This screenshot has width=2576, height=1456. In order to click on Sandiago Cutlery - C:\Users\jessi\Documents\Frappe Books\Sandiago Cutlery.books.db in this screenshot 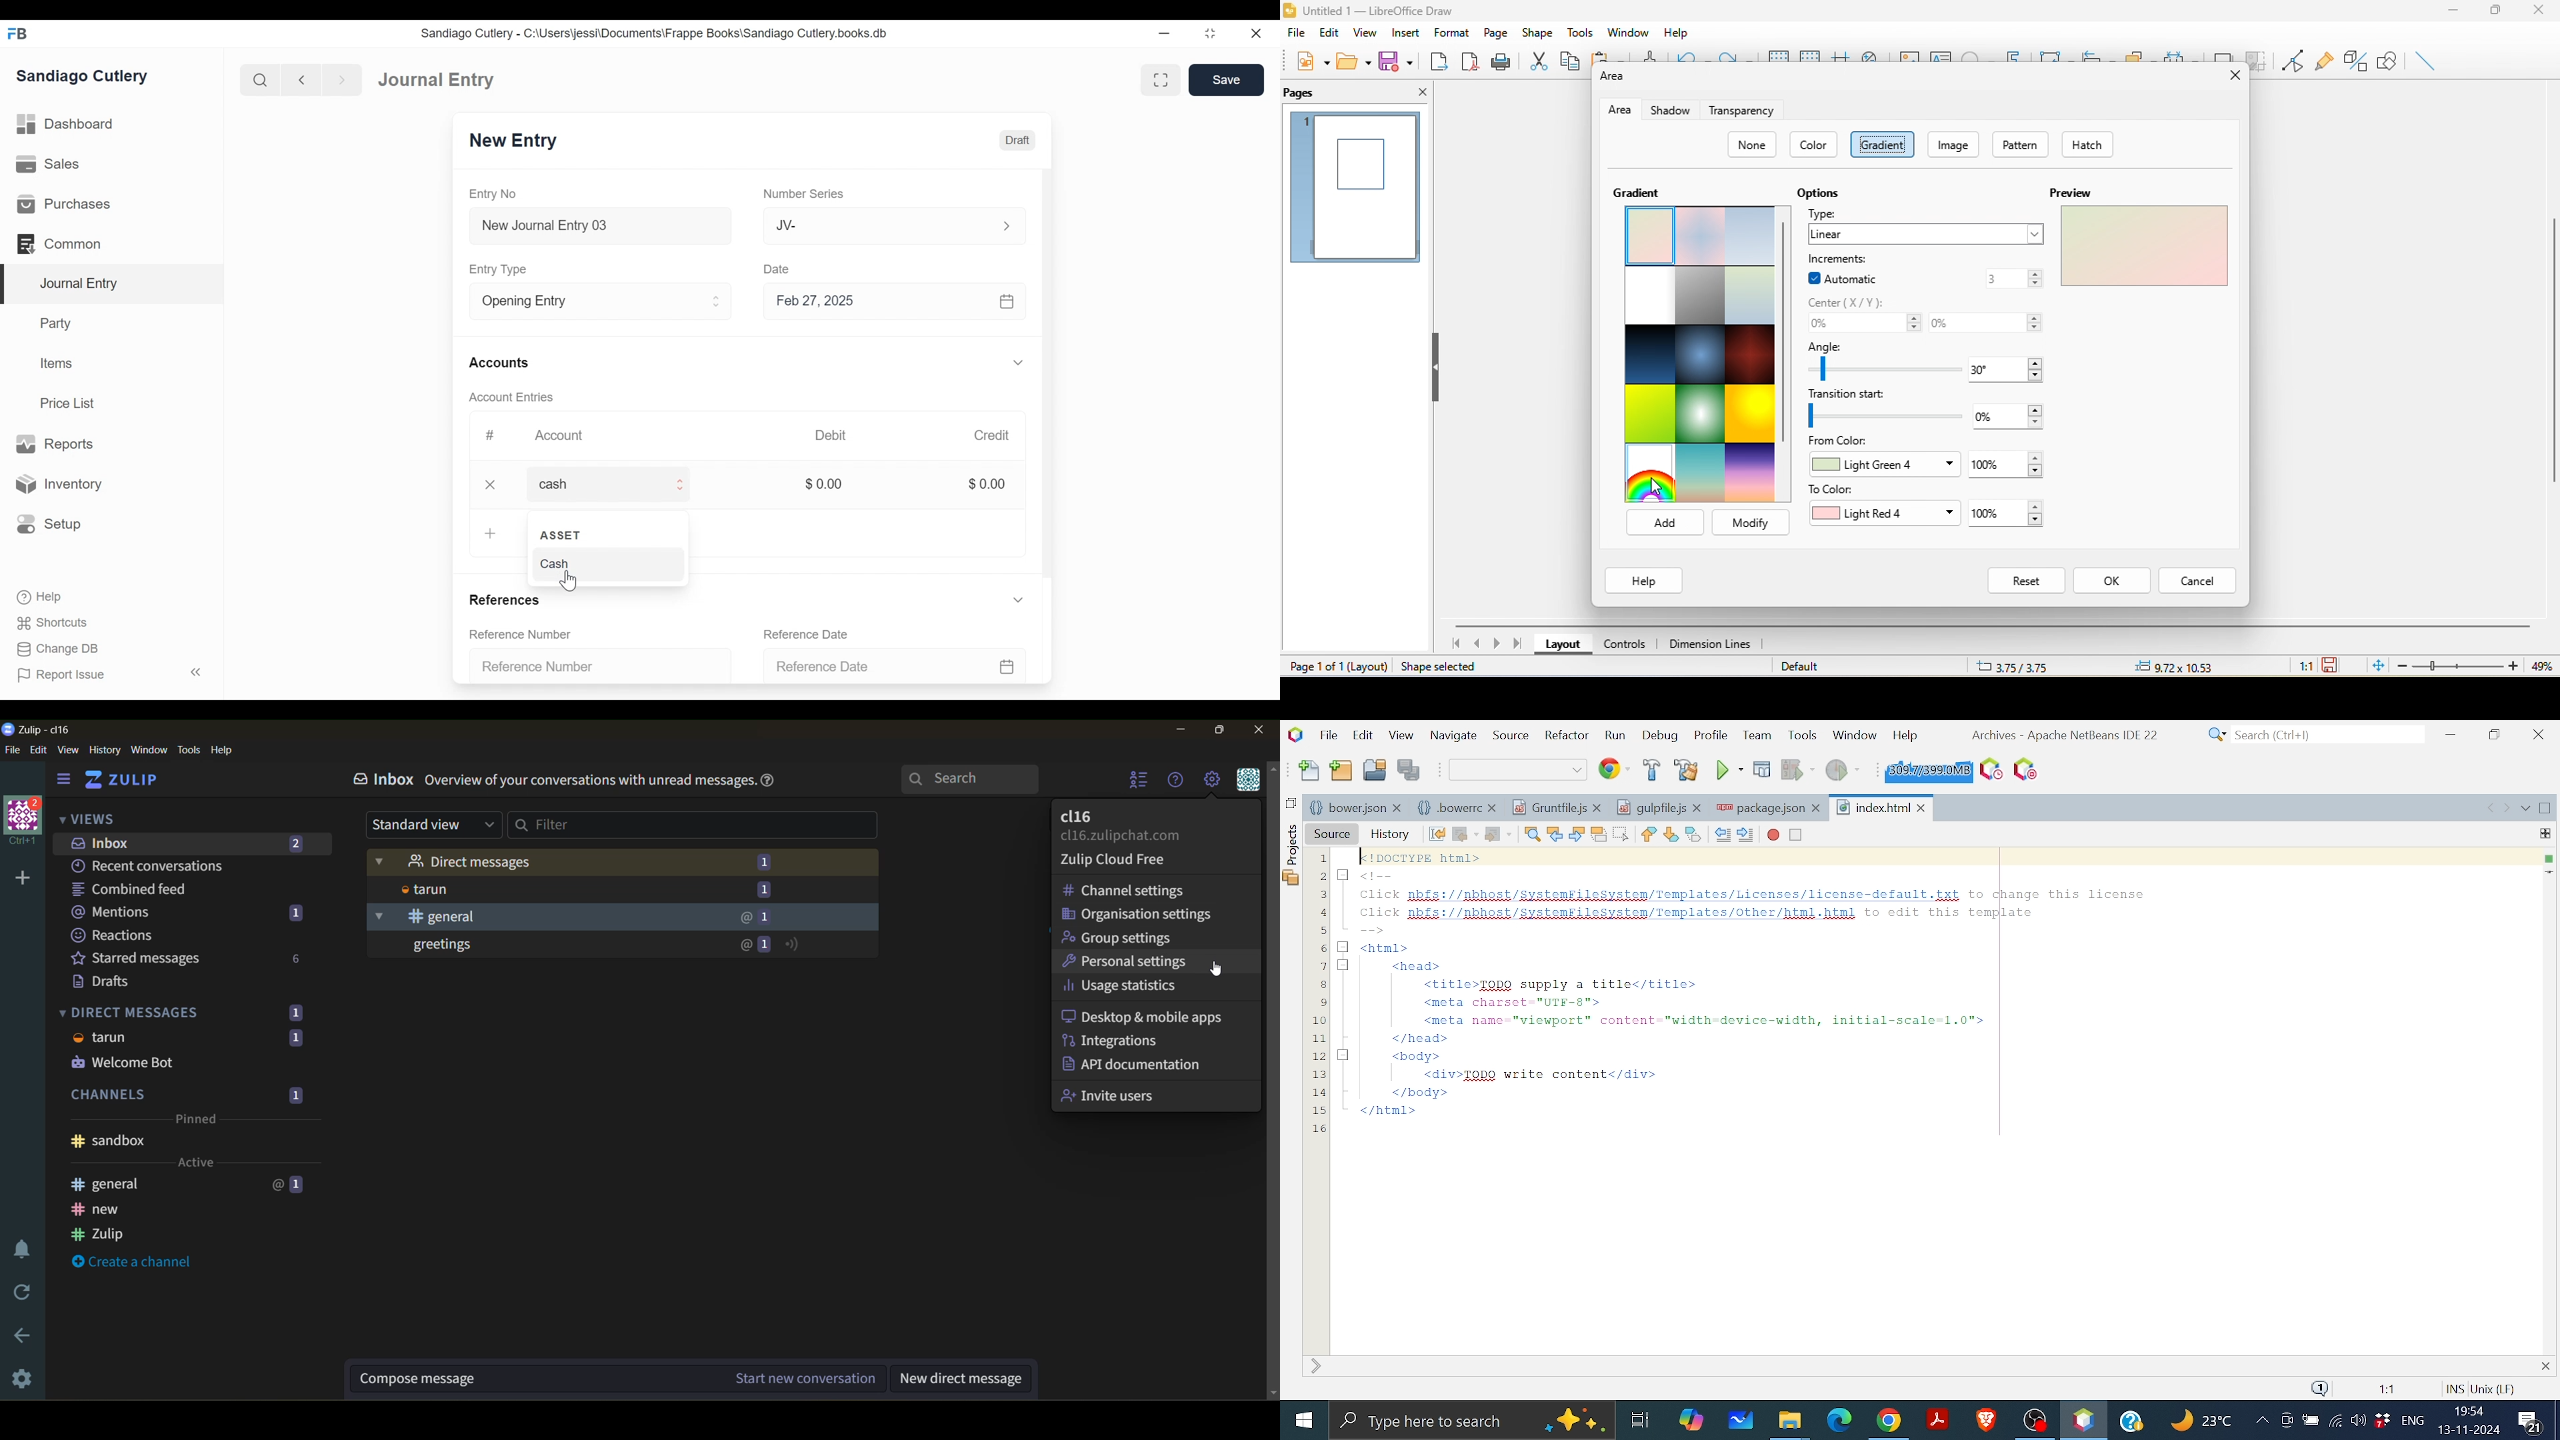, I will do `click(655, 33)`.